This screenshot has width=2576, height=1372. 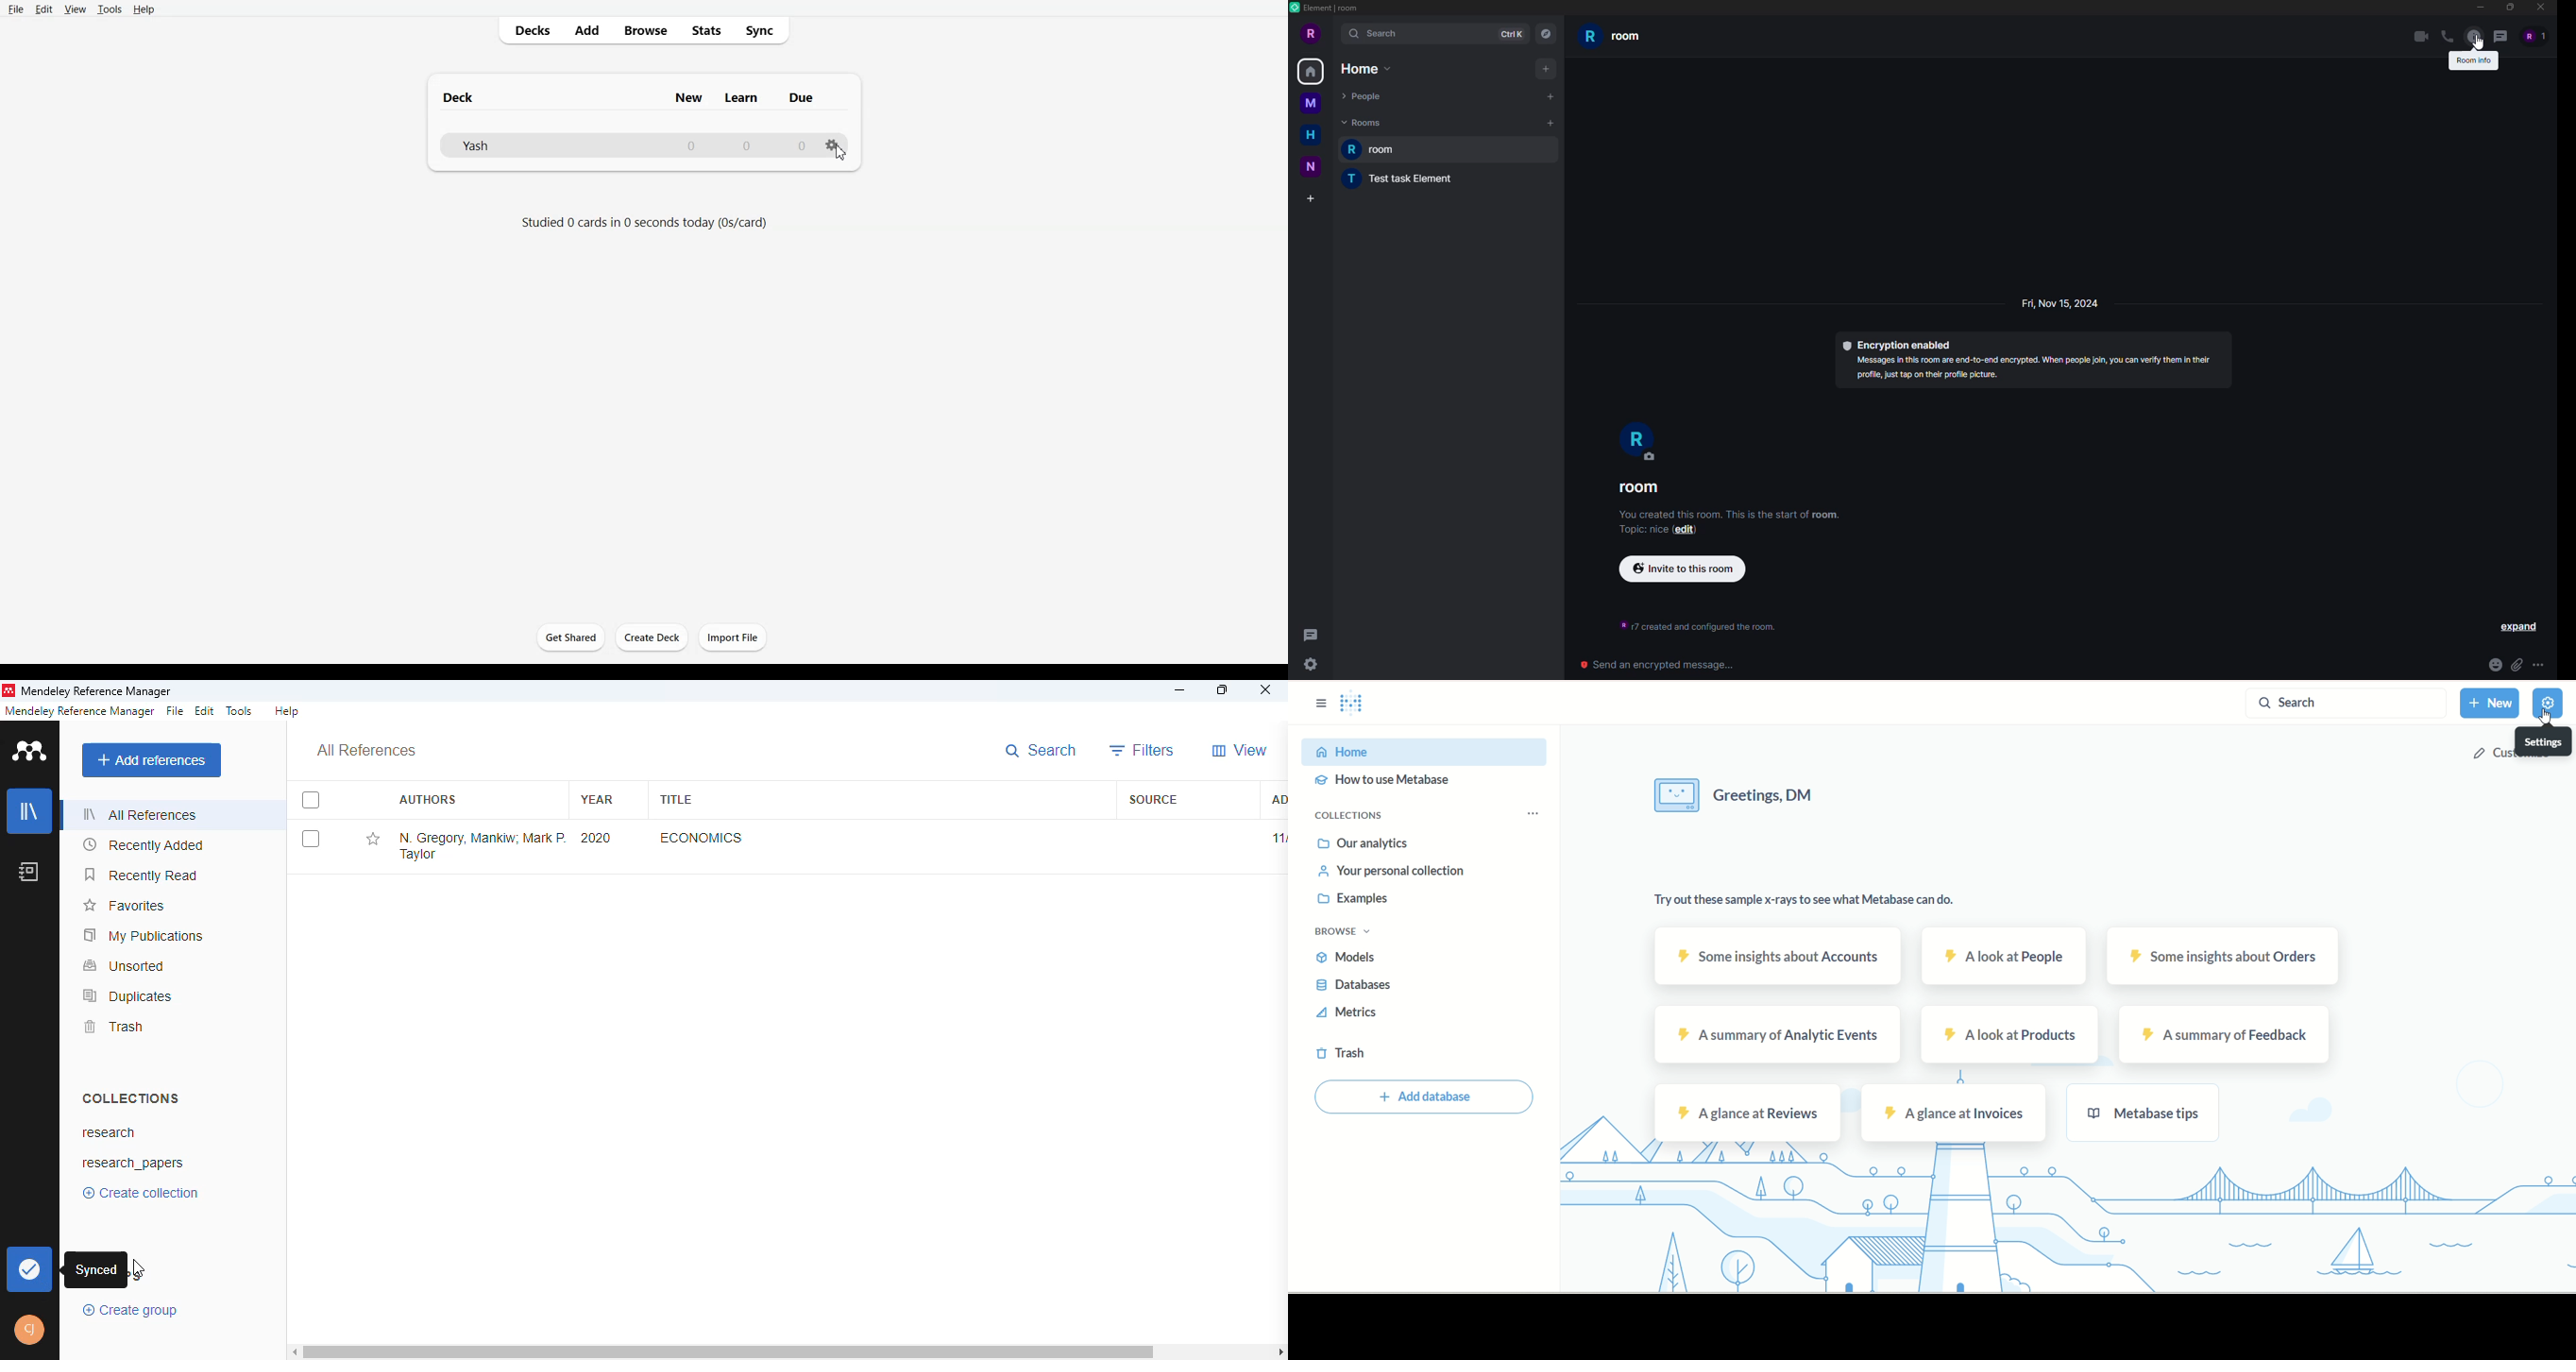 What do you see at coordinates (1313, 196) in the screenshot?
I see `create a space` at bounding box center [1313, 196].